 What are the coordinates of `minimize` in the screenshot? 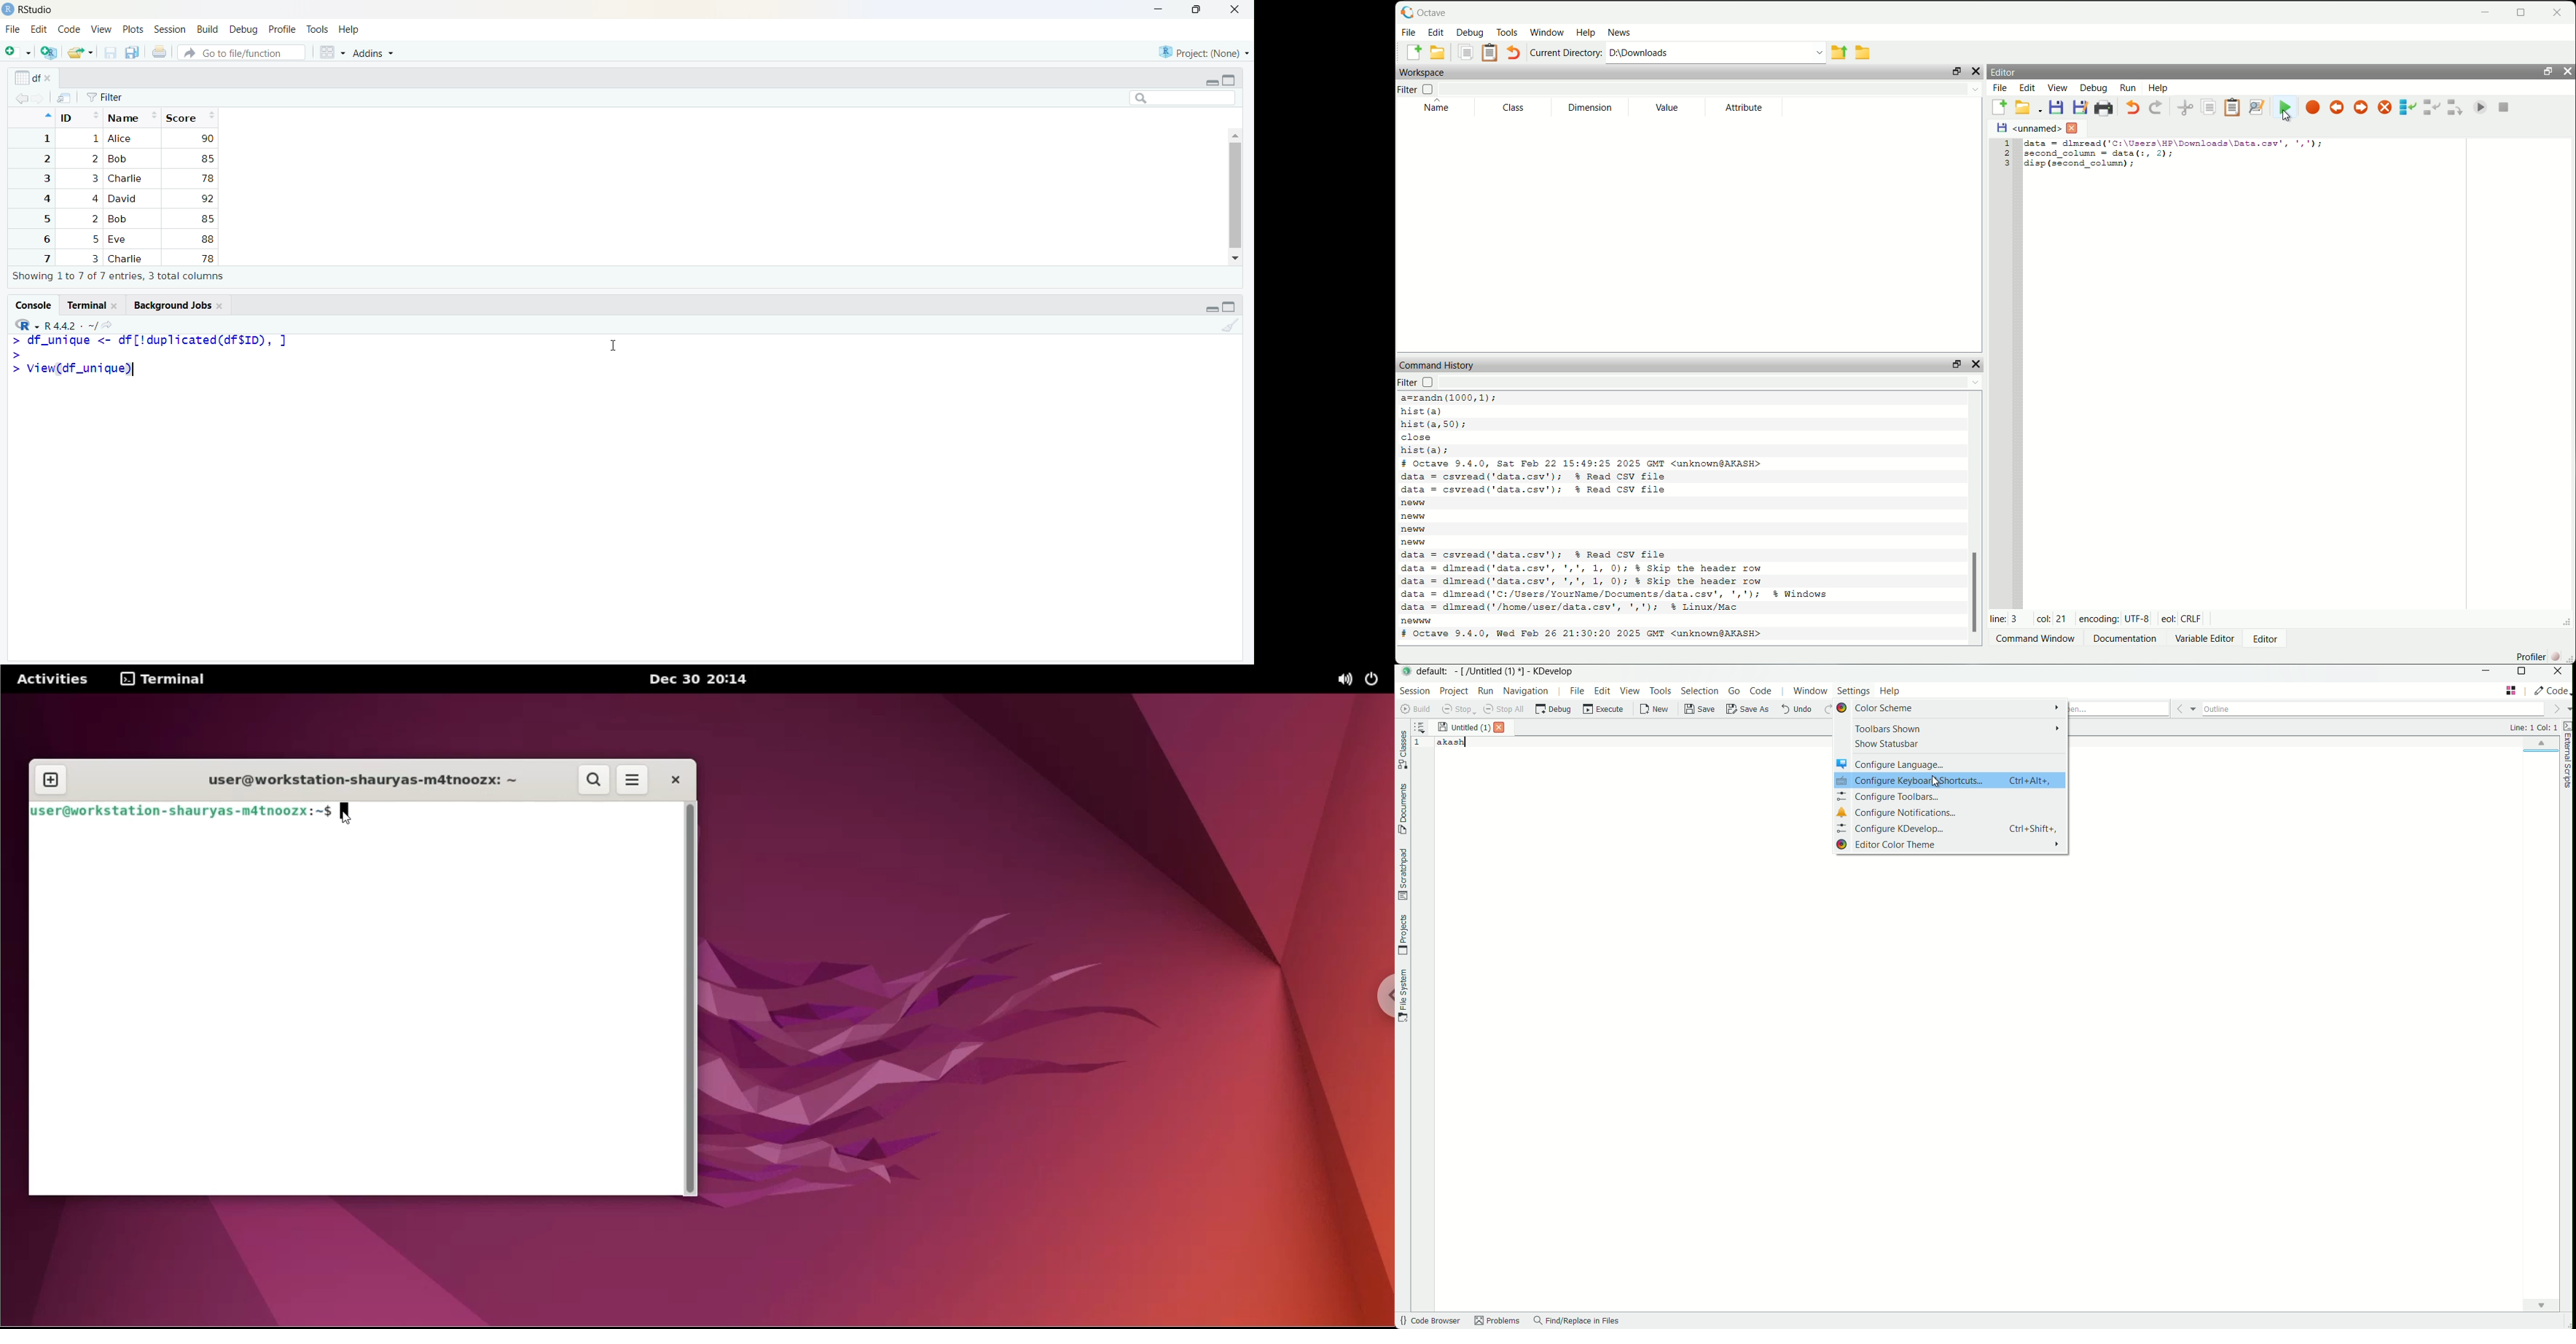 It's located at (1211, 82).